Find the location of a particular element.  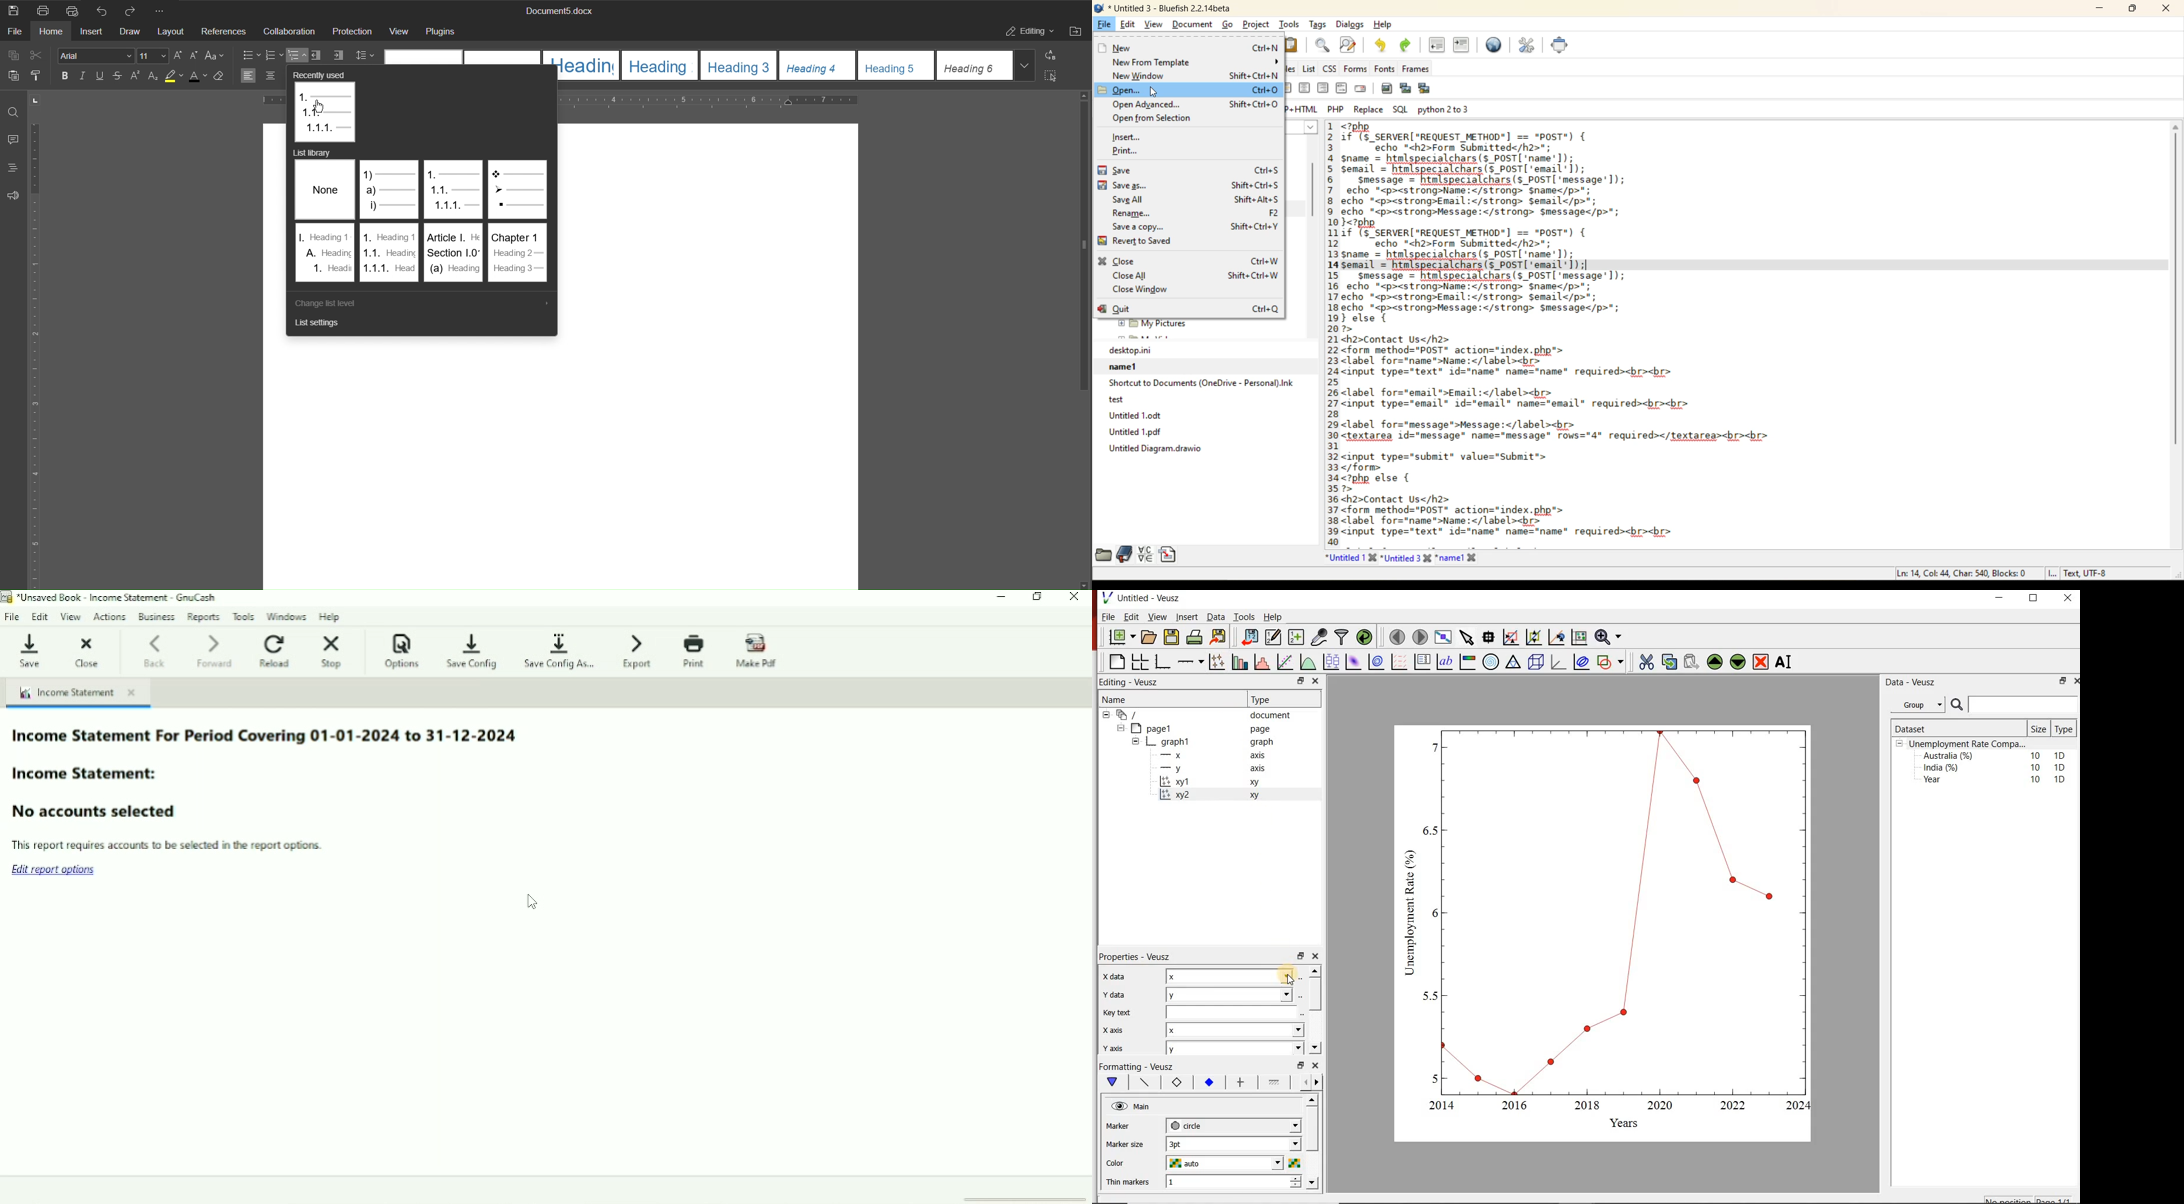

Change list level is located at coordinates (331, 304).